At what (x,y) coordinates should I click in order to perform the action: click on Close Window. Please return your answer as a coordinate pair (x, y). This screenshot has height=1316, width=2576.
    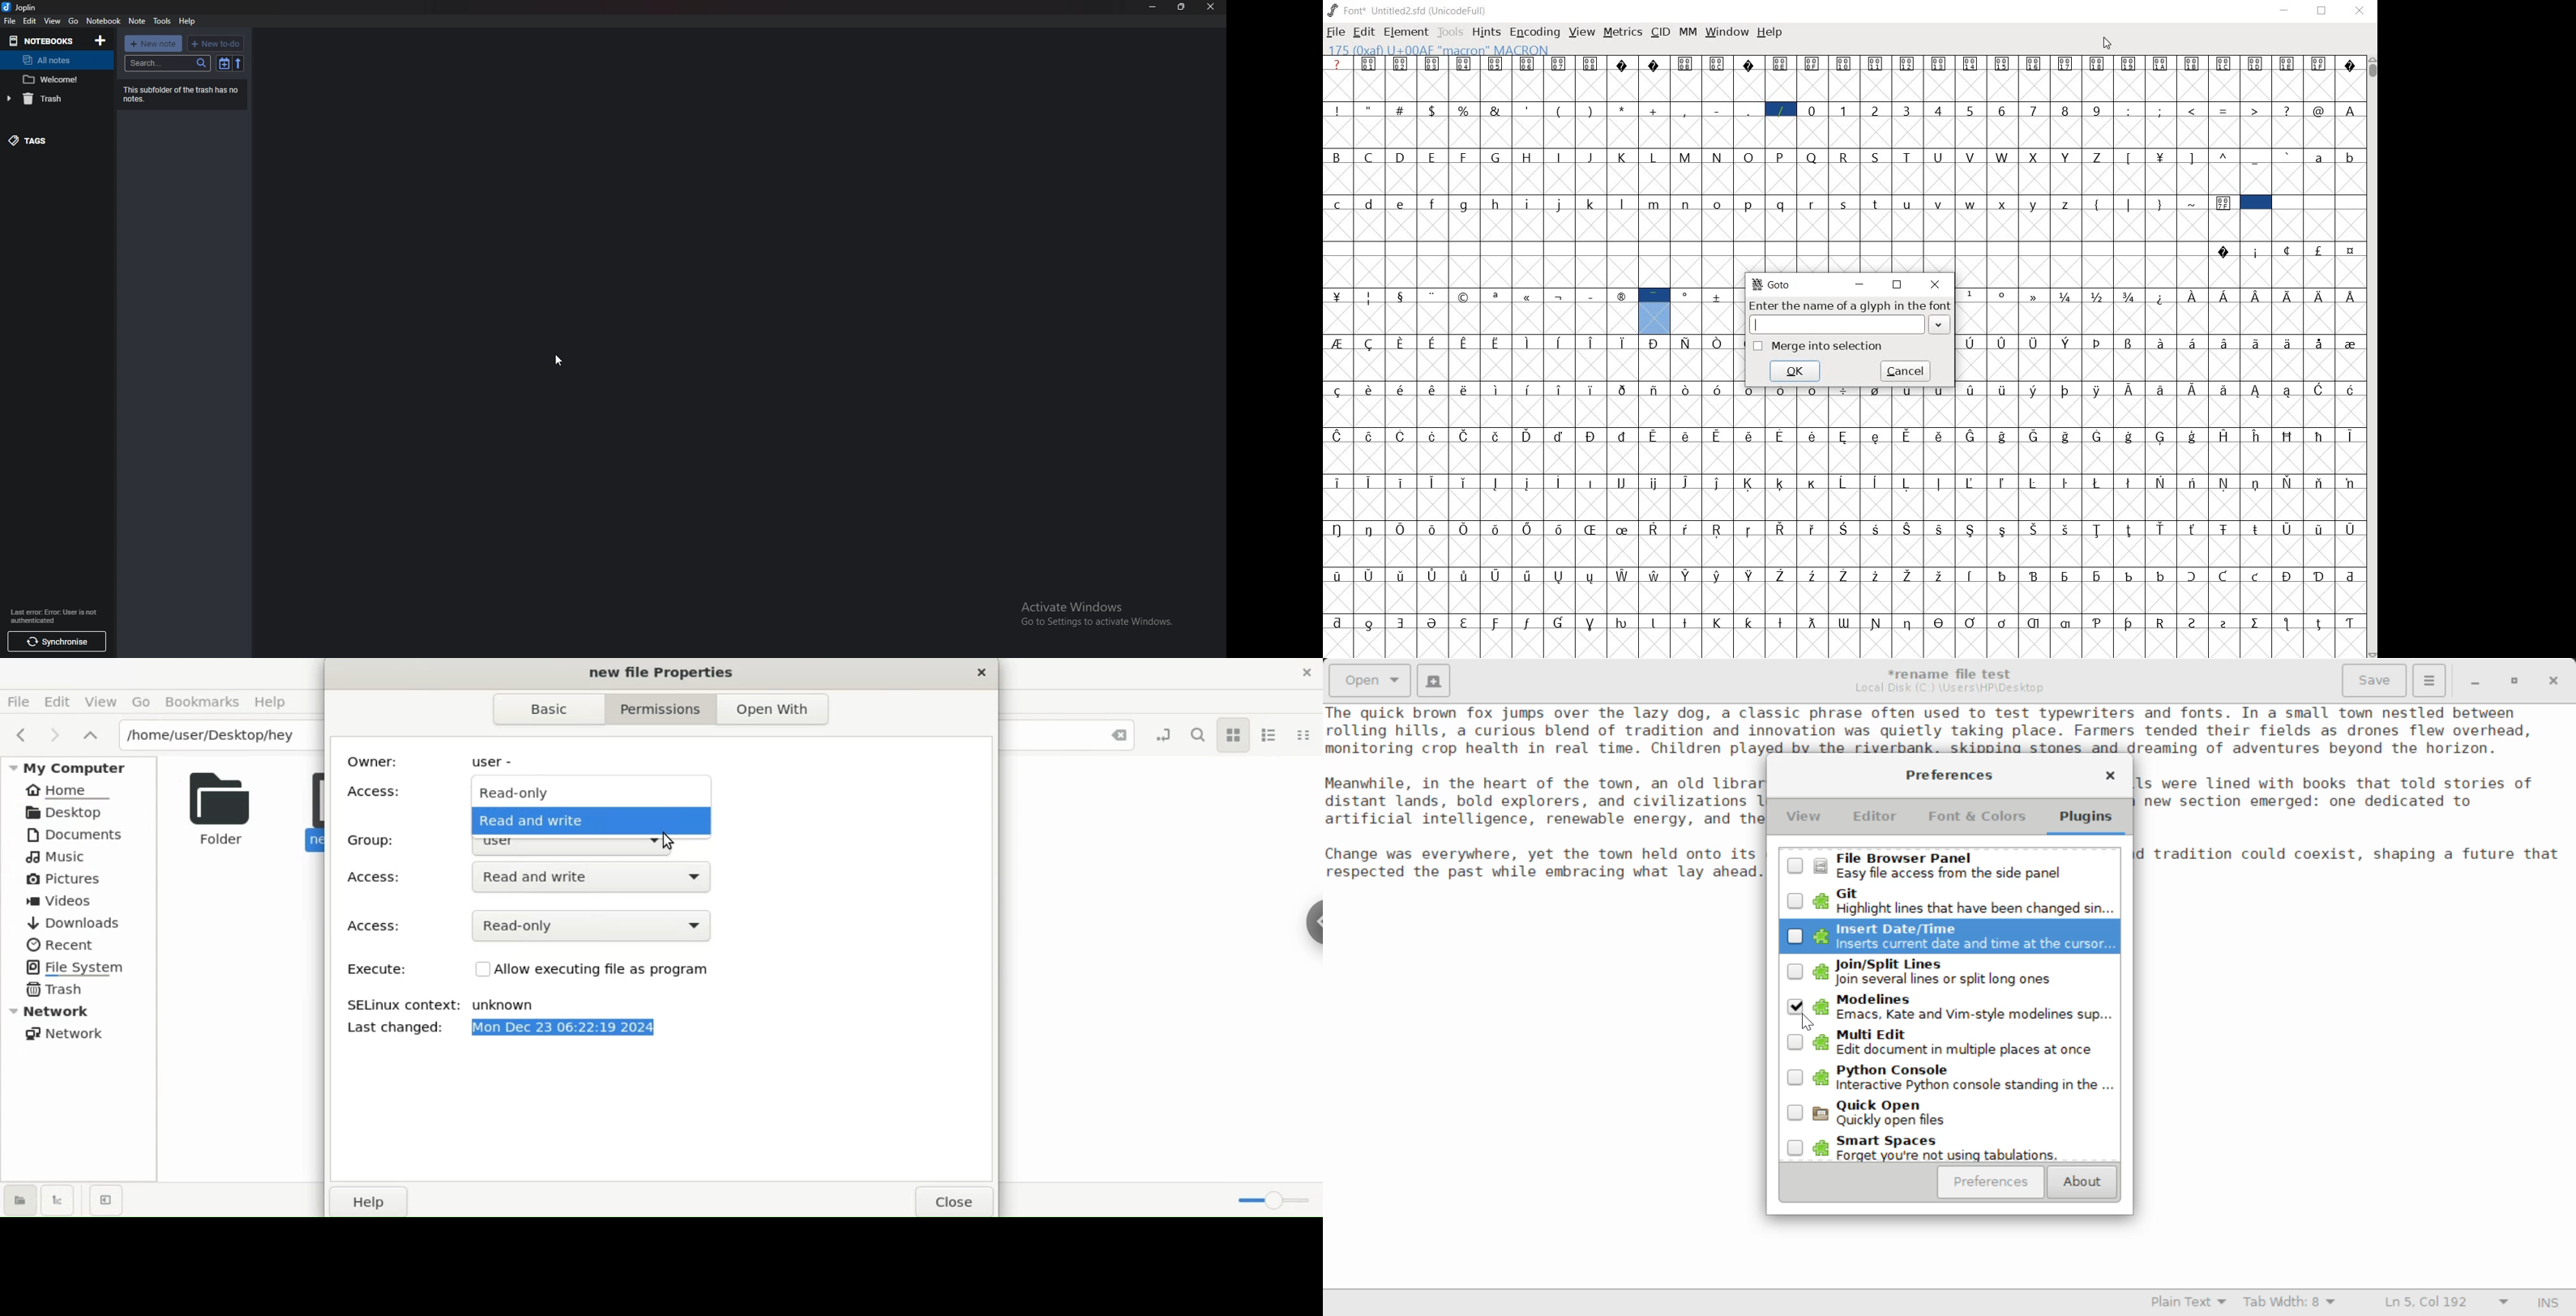
    Looking at the image, I should click on (2110, 777).